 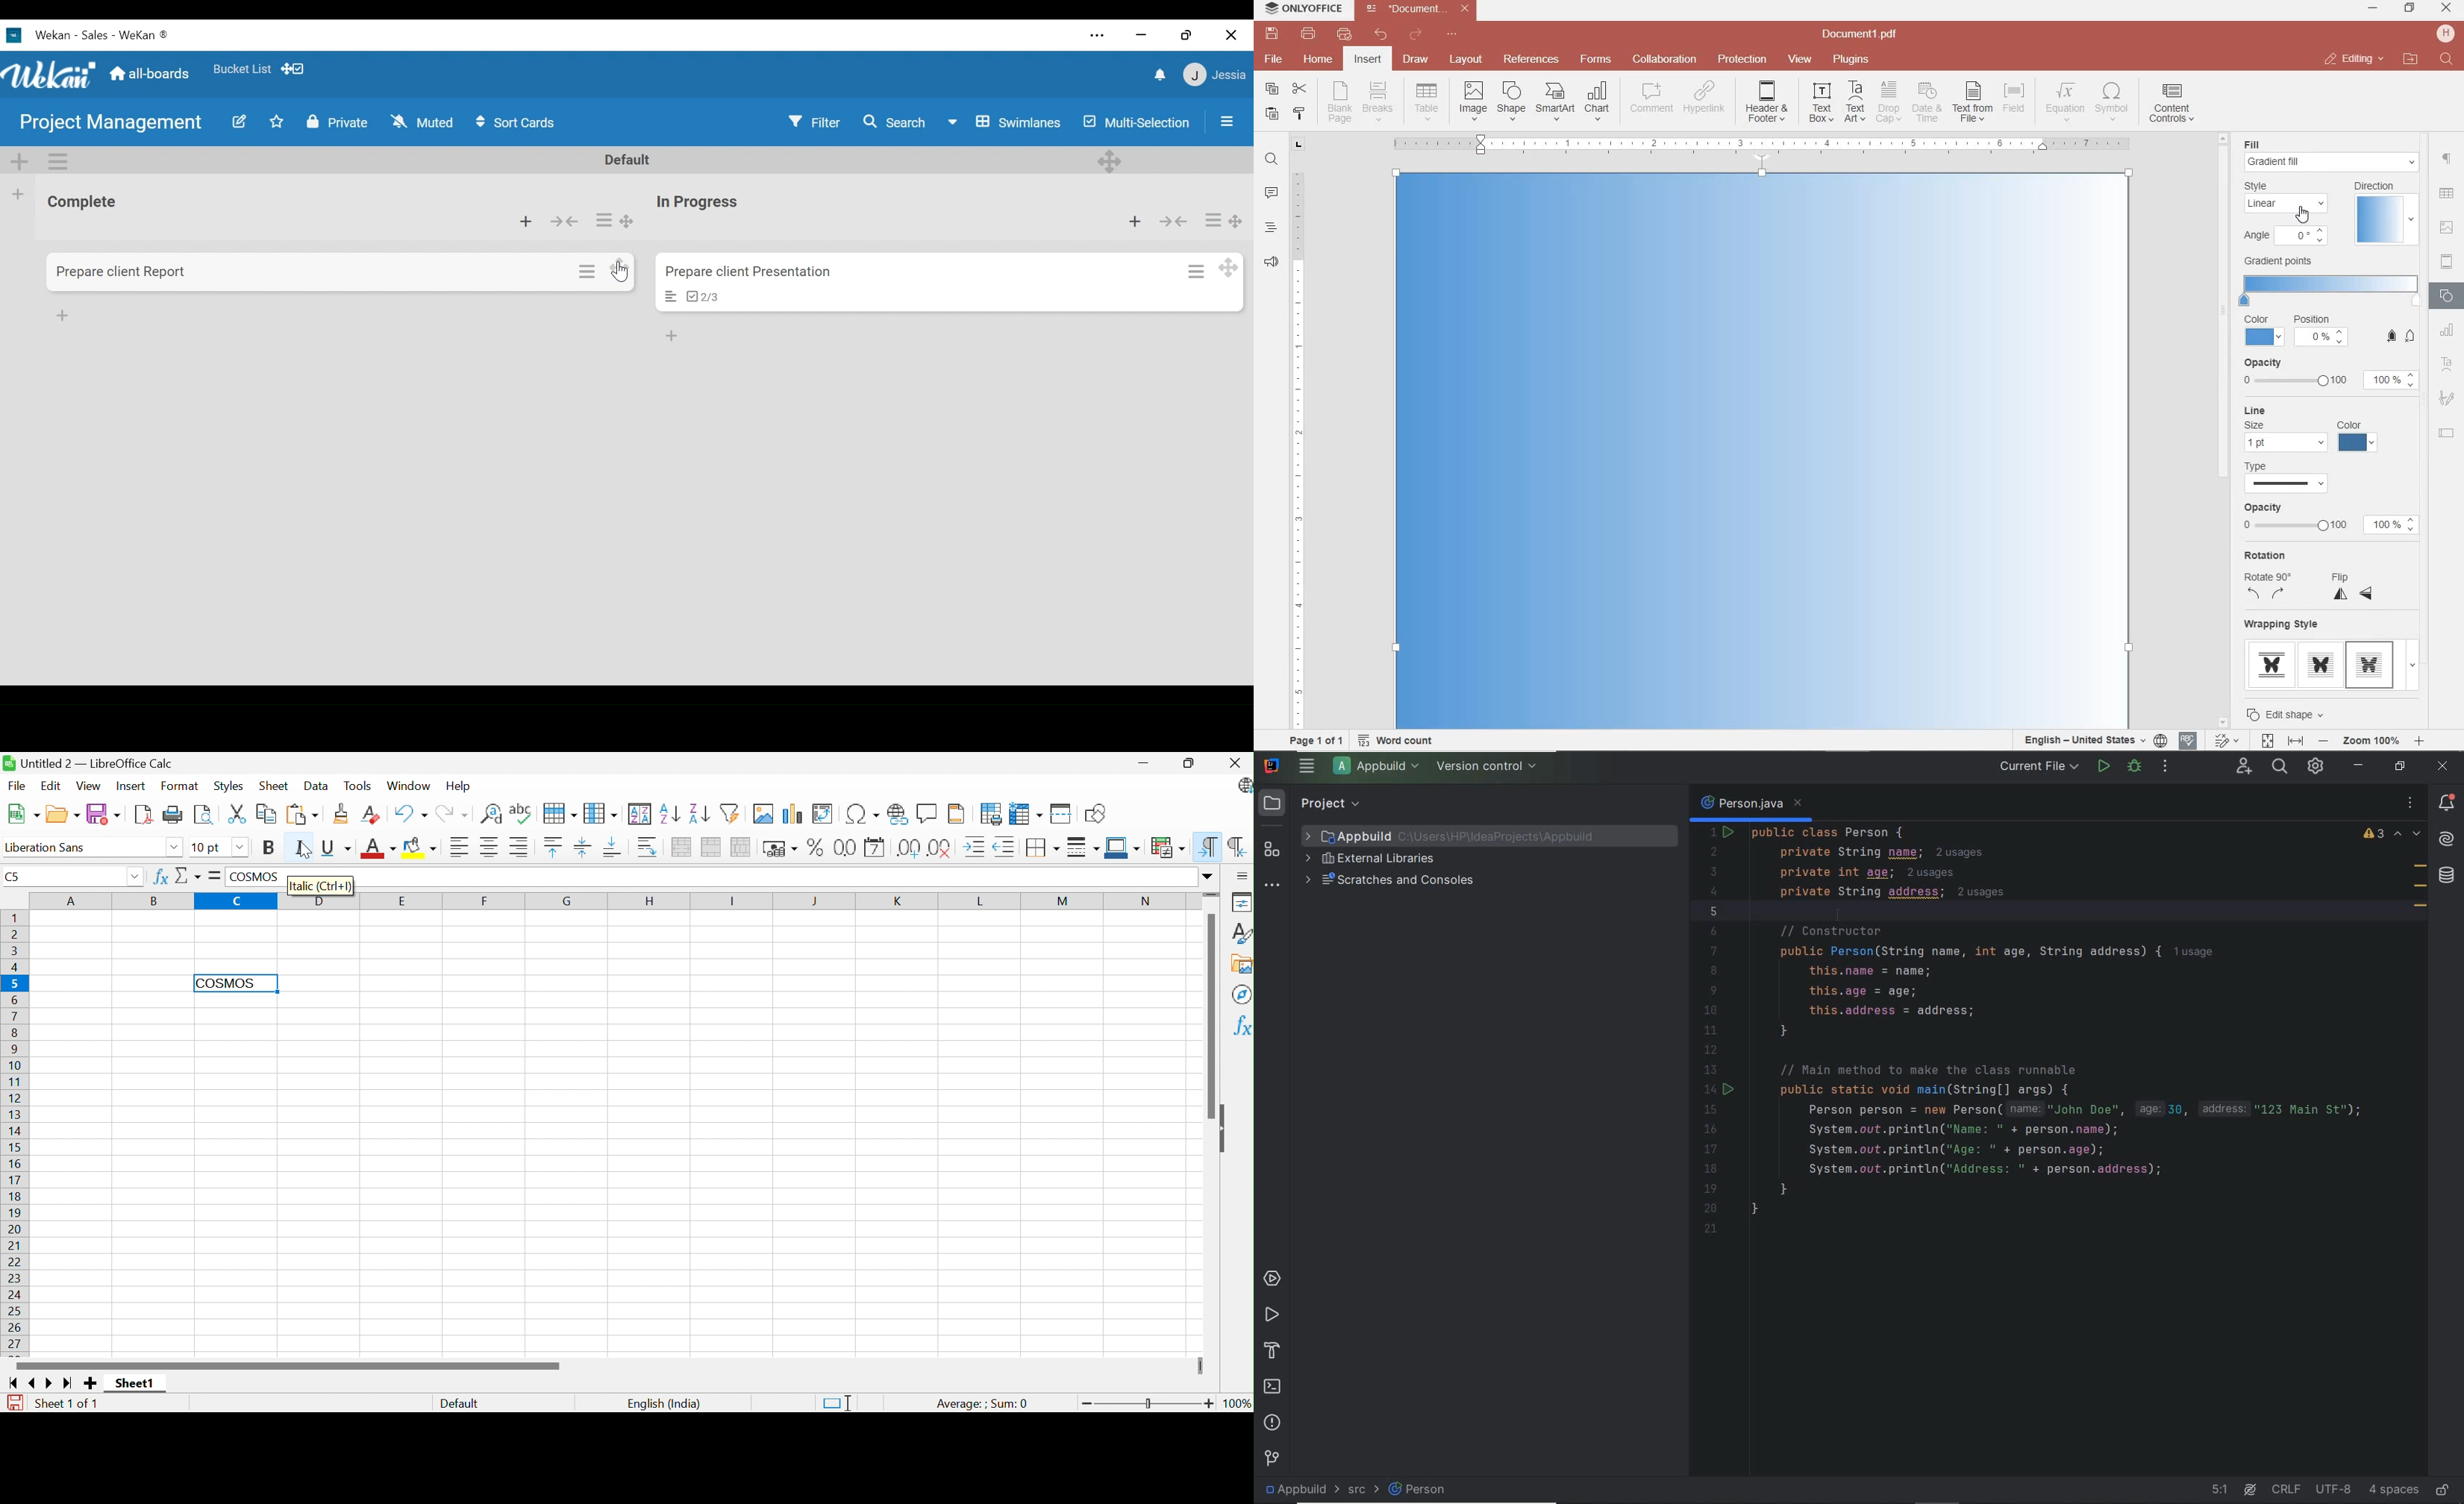 What do you see at coordinates (1379, 768) in the screenshot?
I see `project file name` at bounding box center [1379, 768].